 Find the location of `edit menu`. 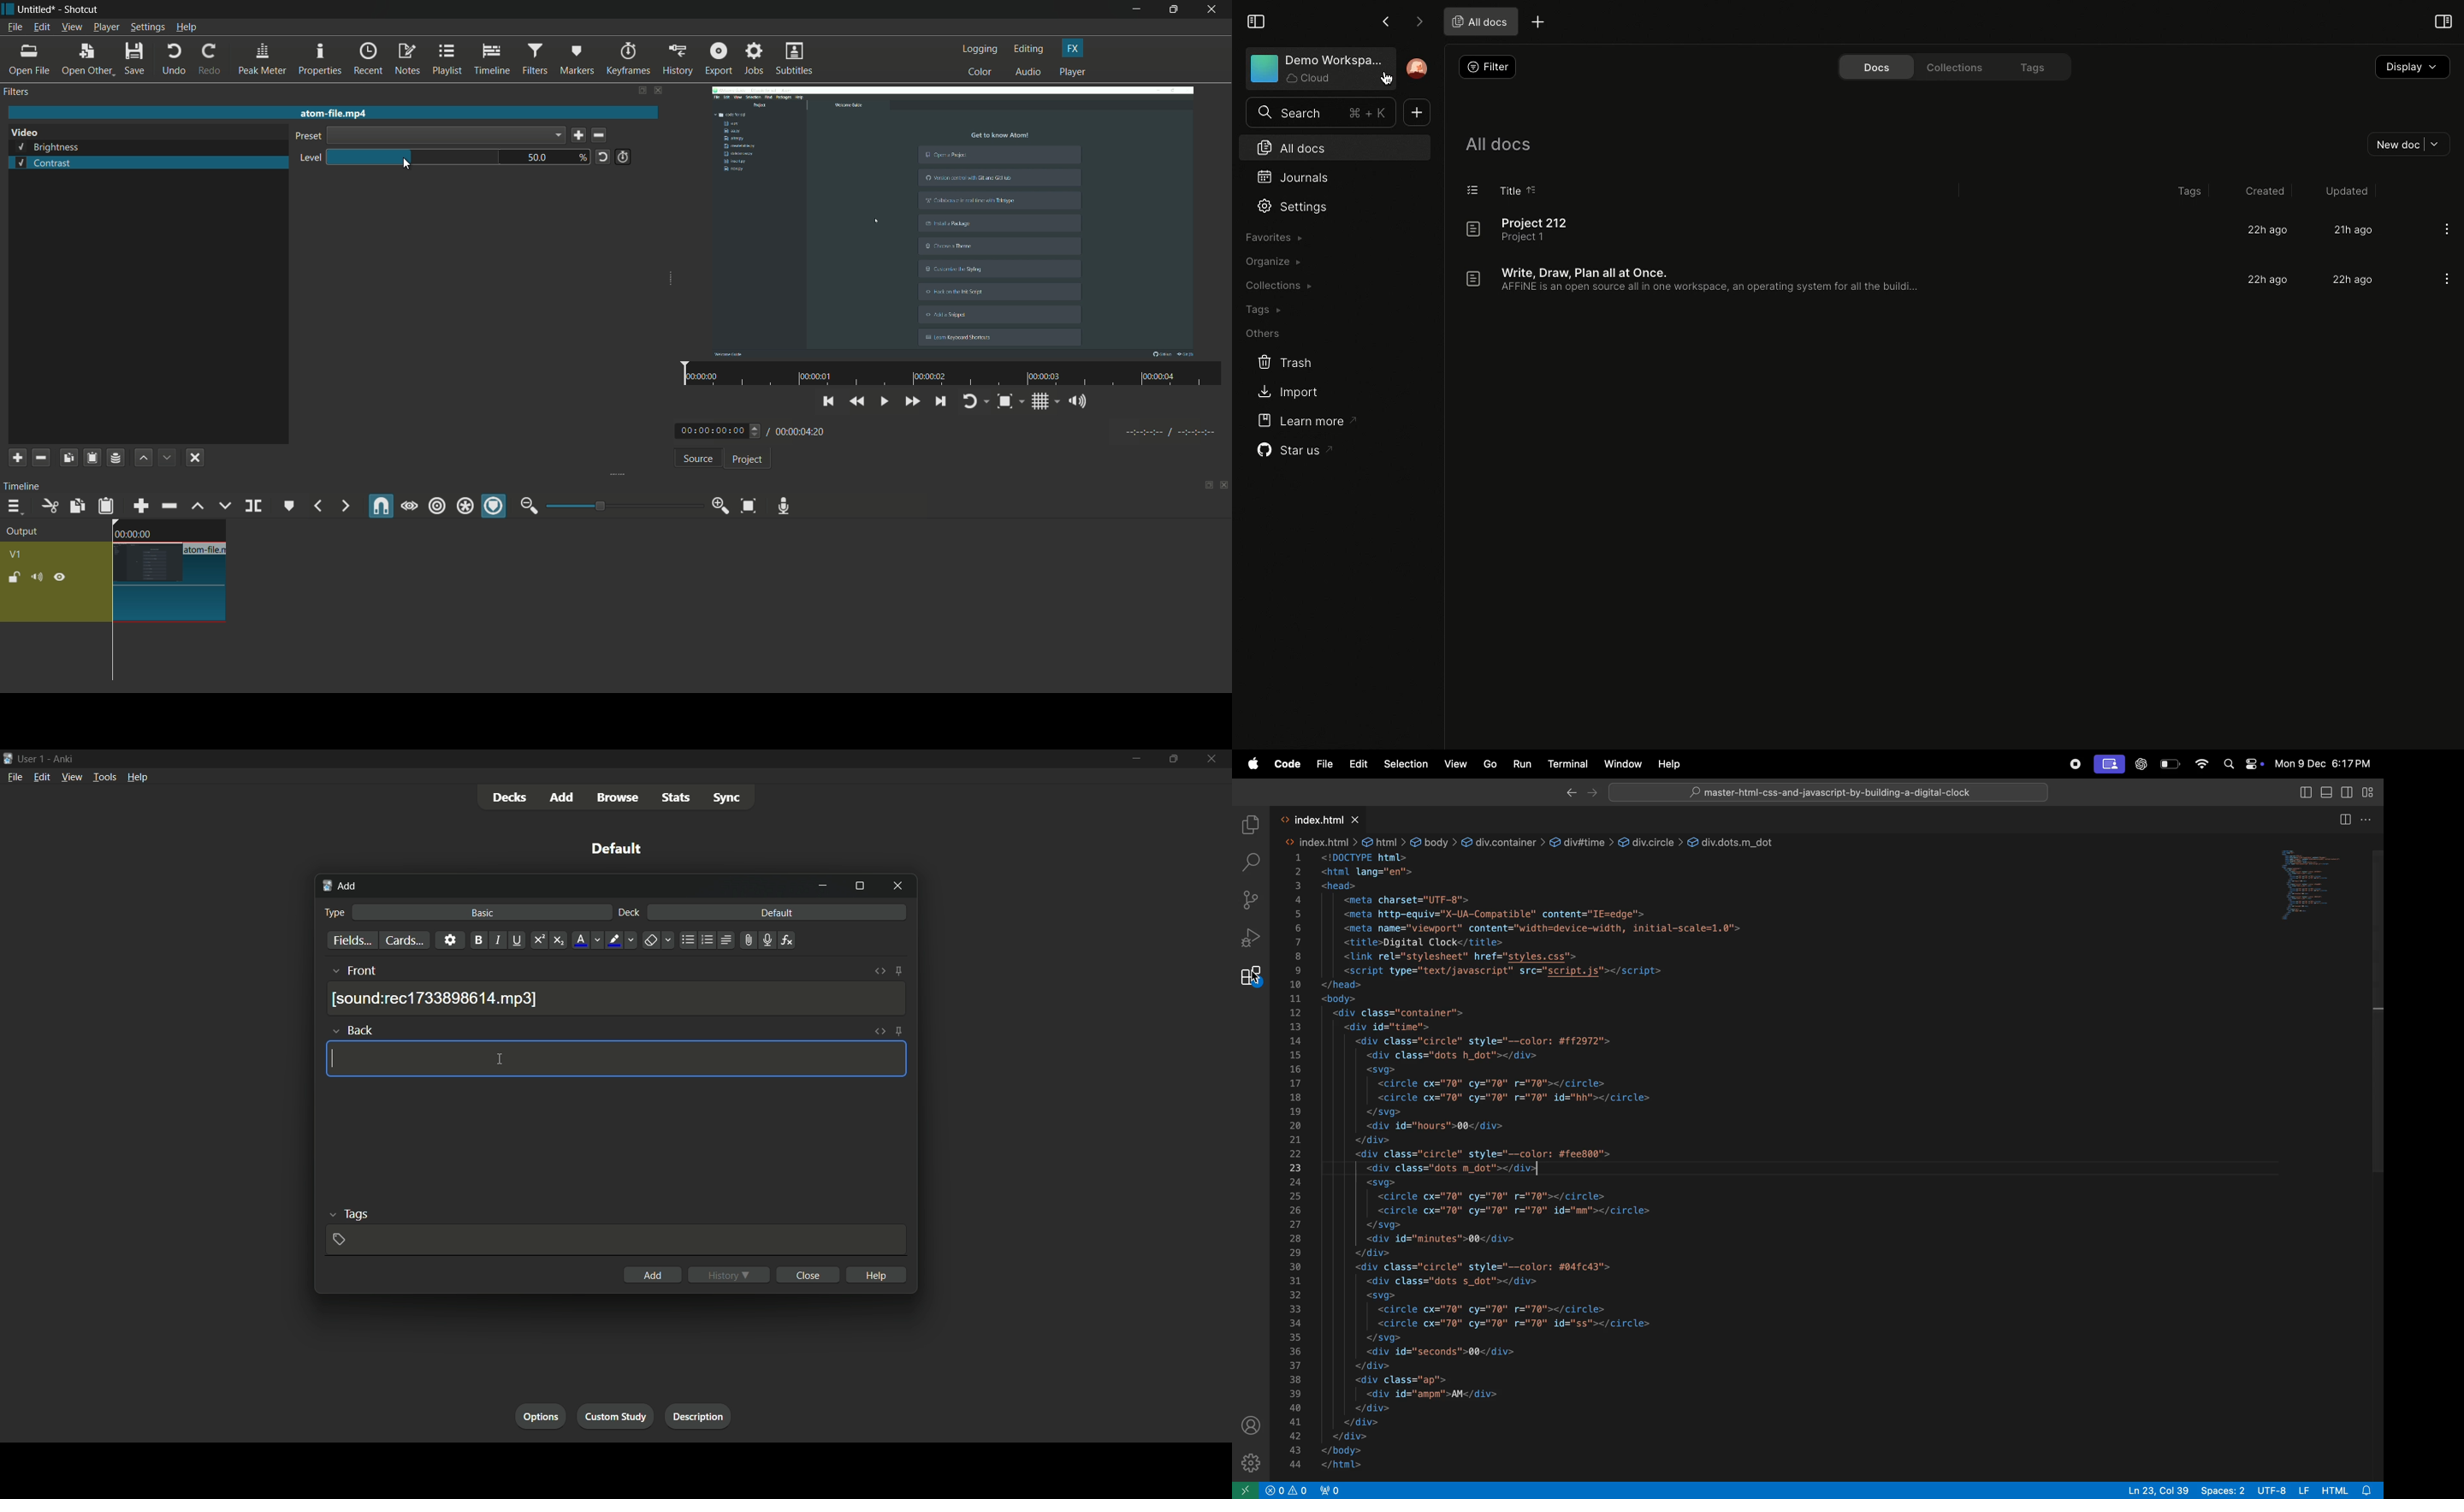

edit menu is located at coordinates (40, 28).